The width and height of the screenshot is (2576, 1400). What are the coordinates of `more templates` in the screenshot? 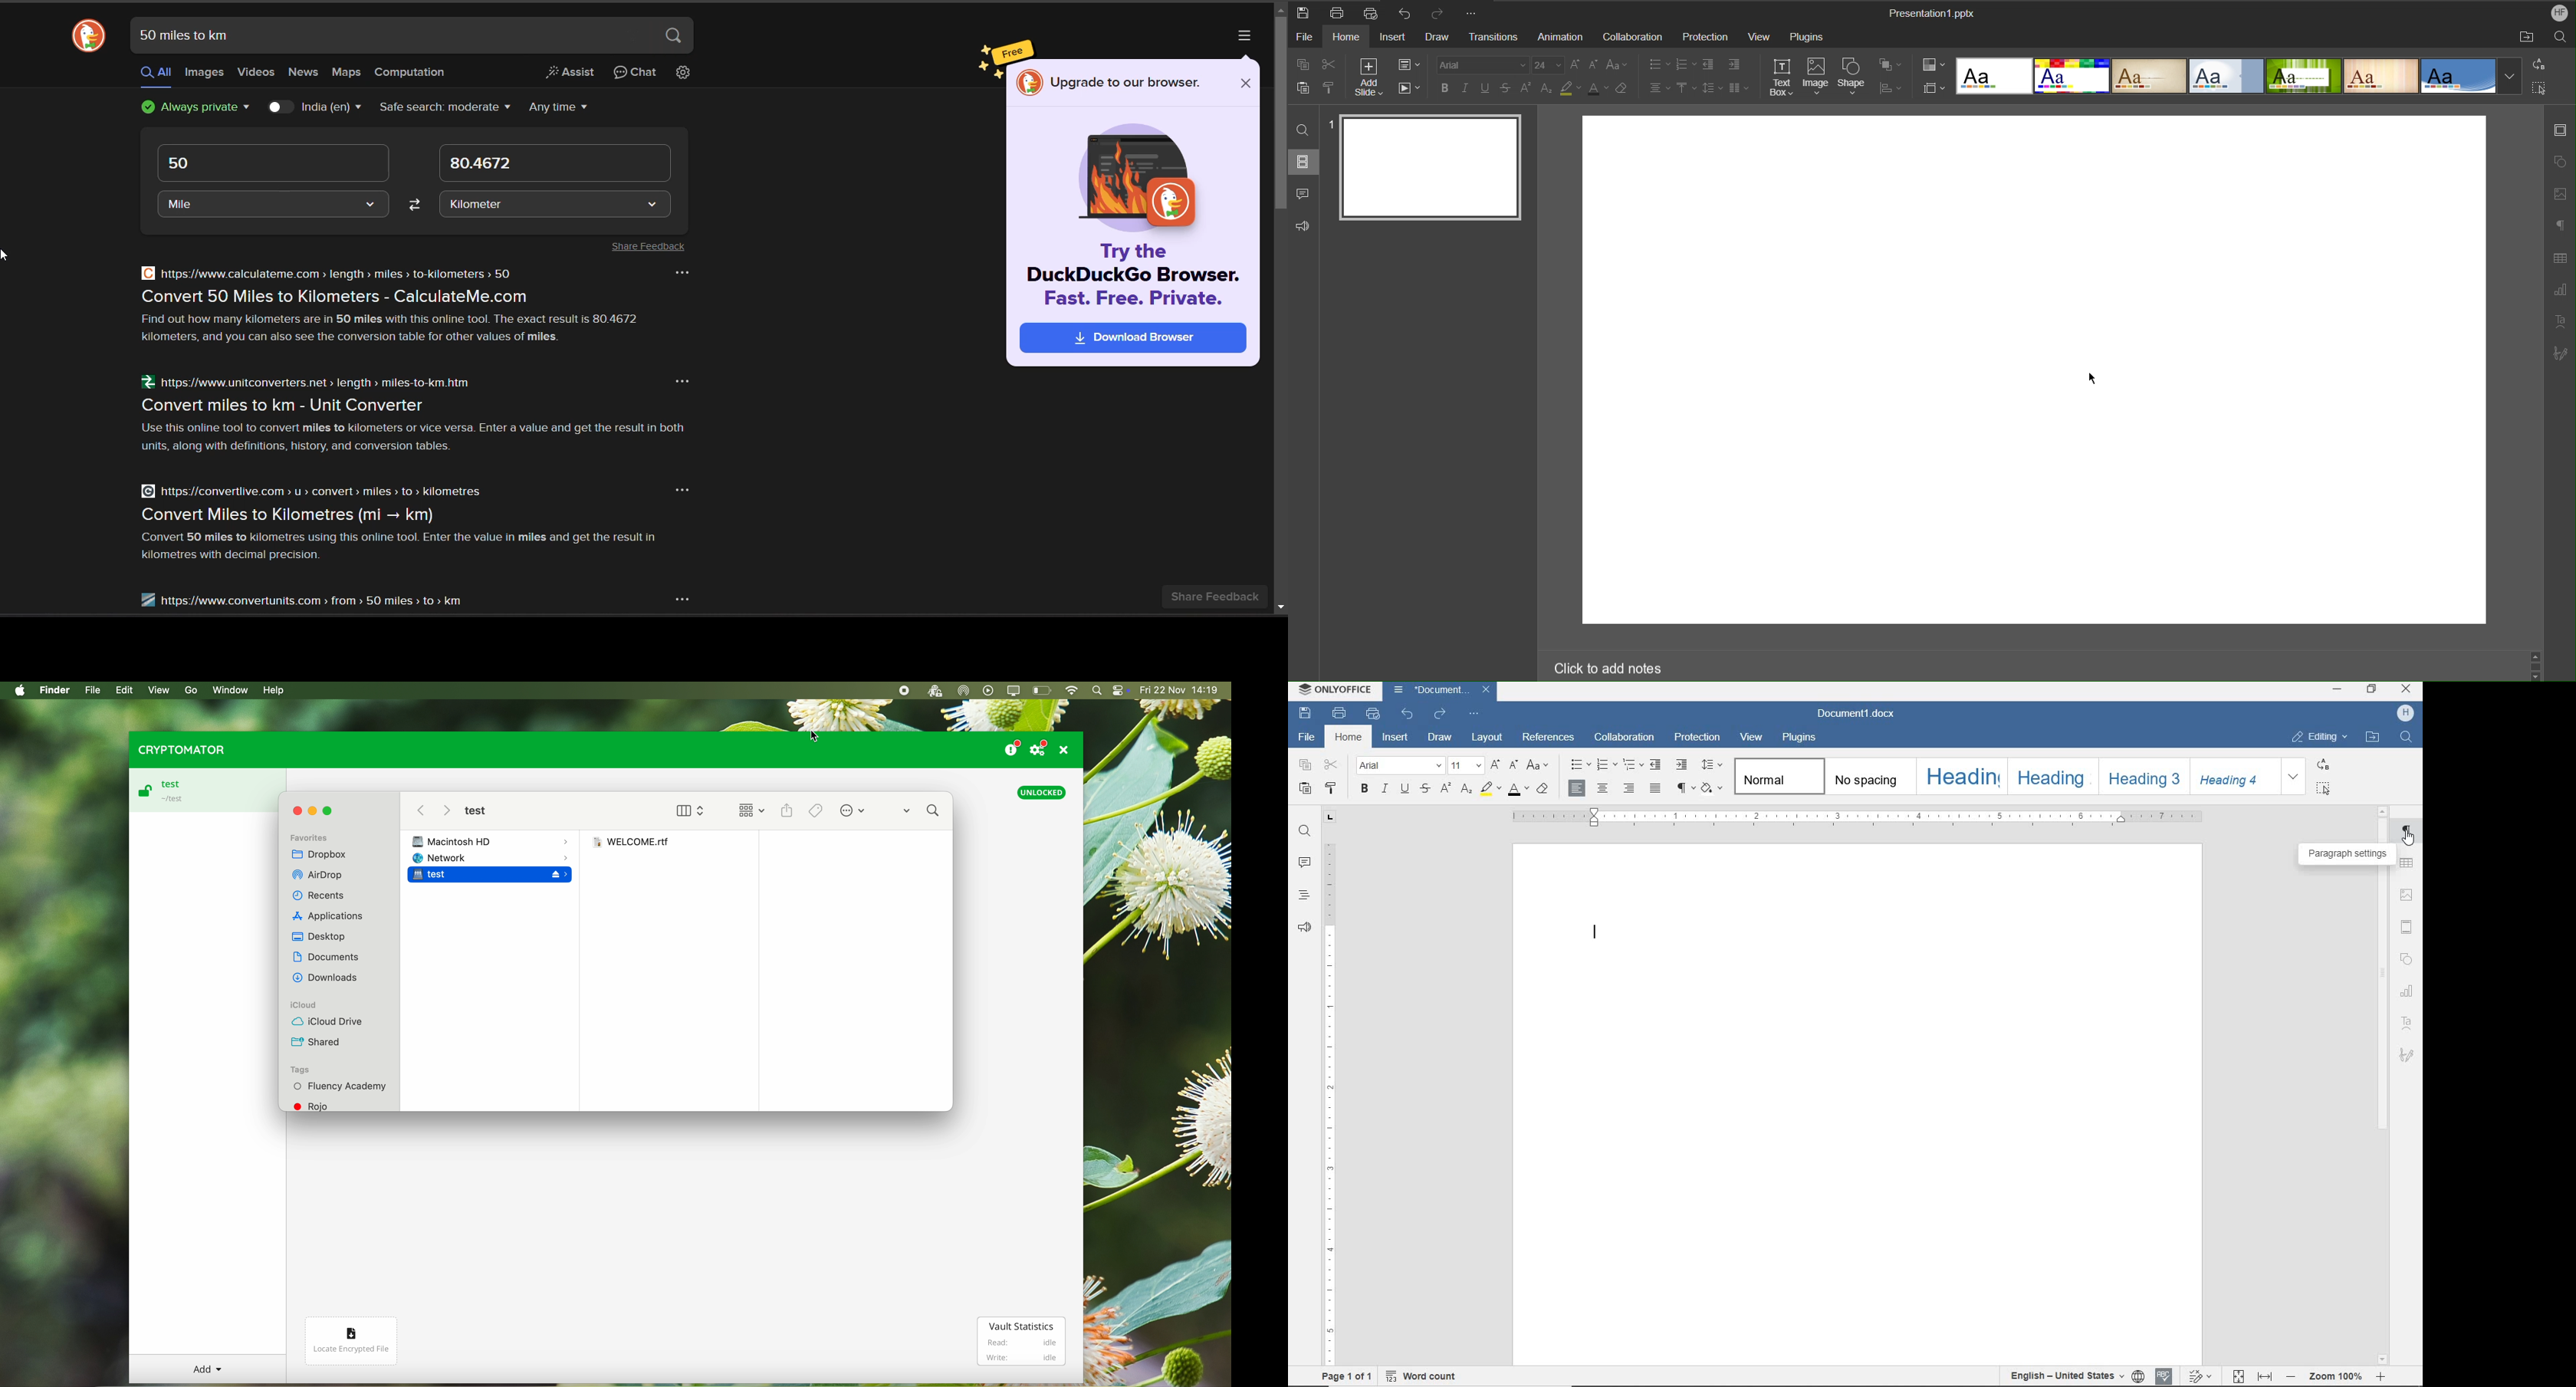 It's located at (2510, 77).